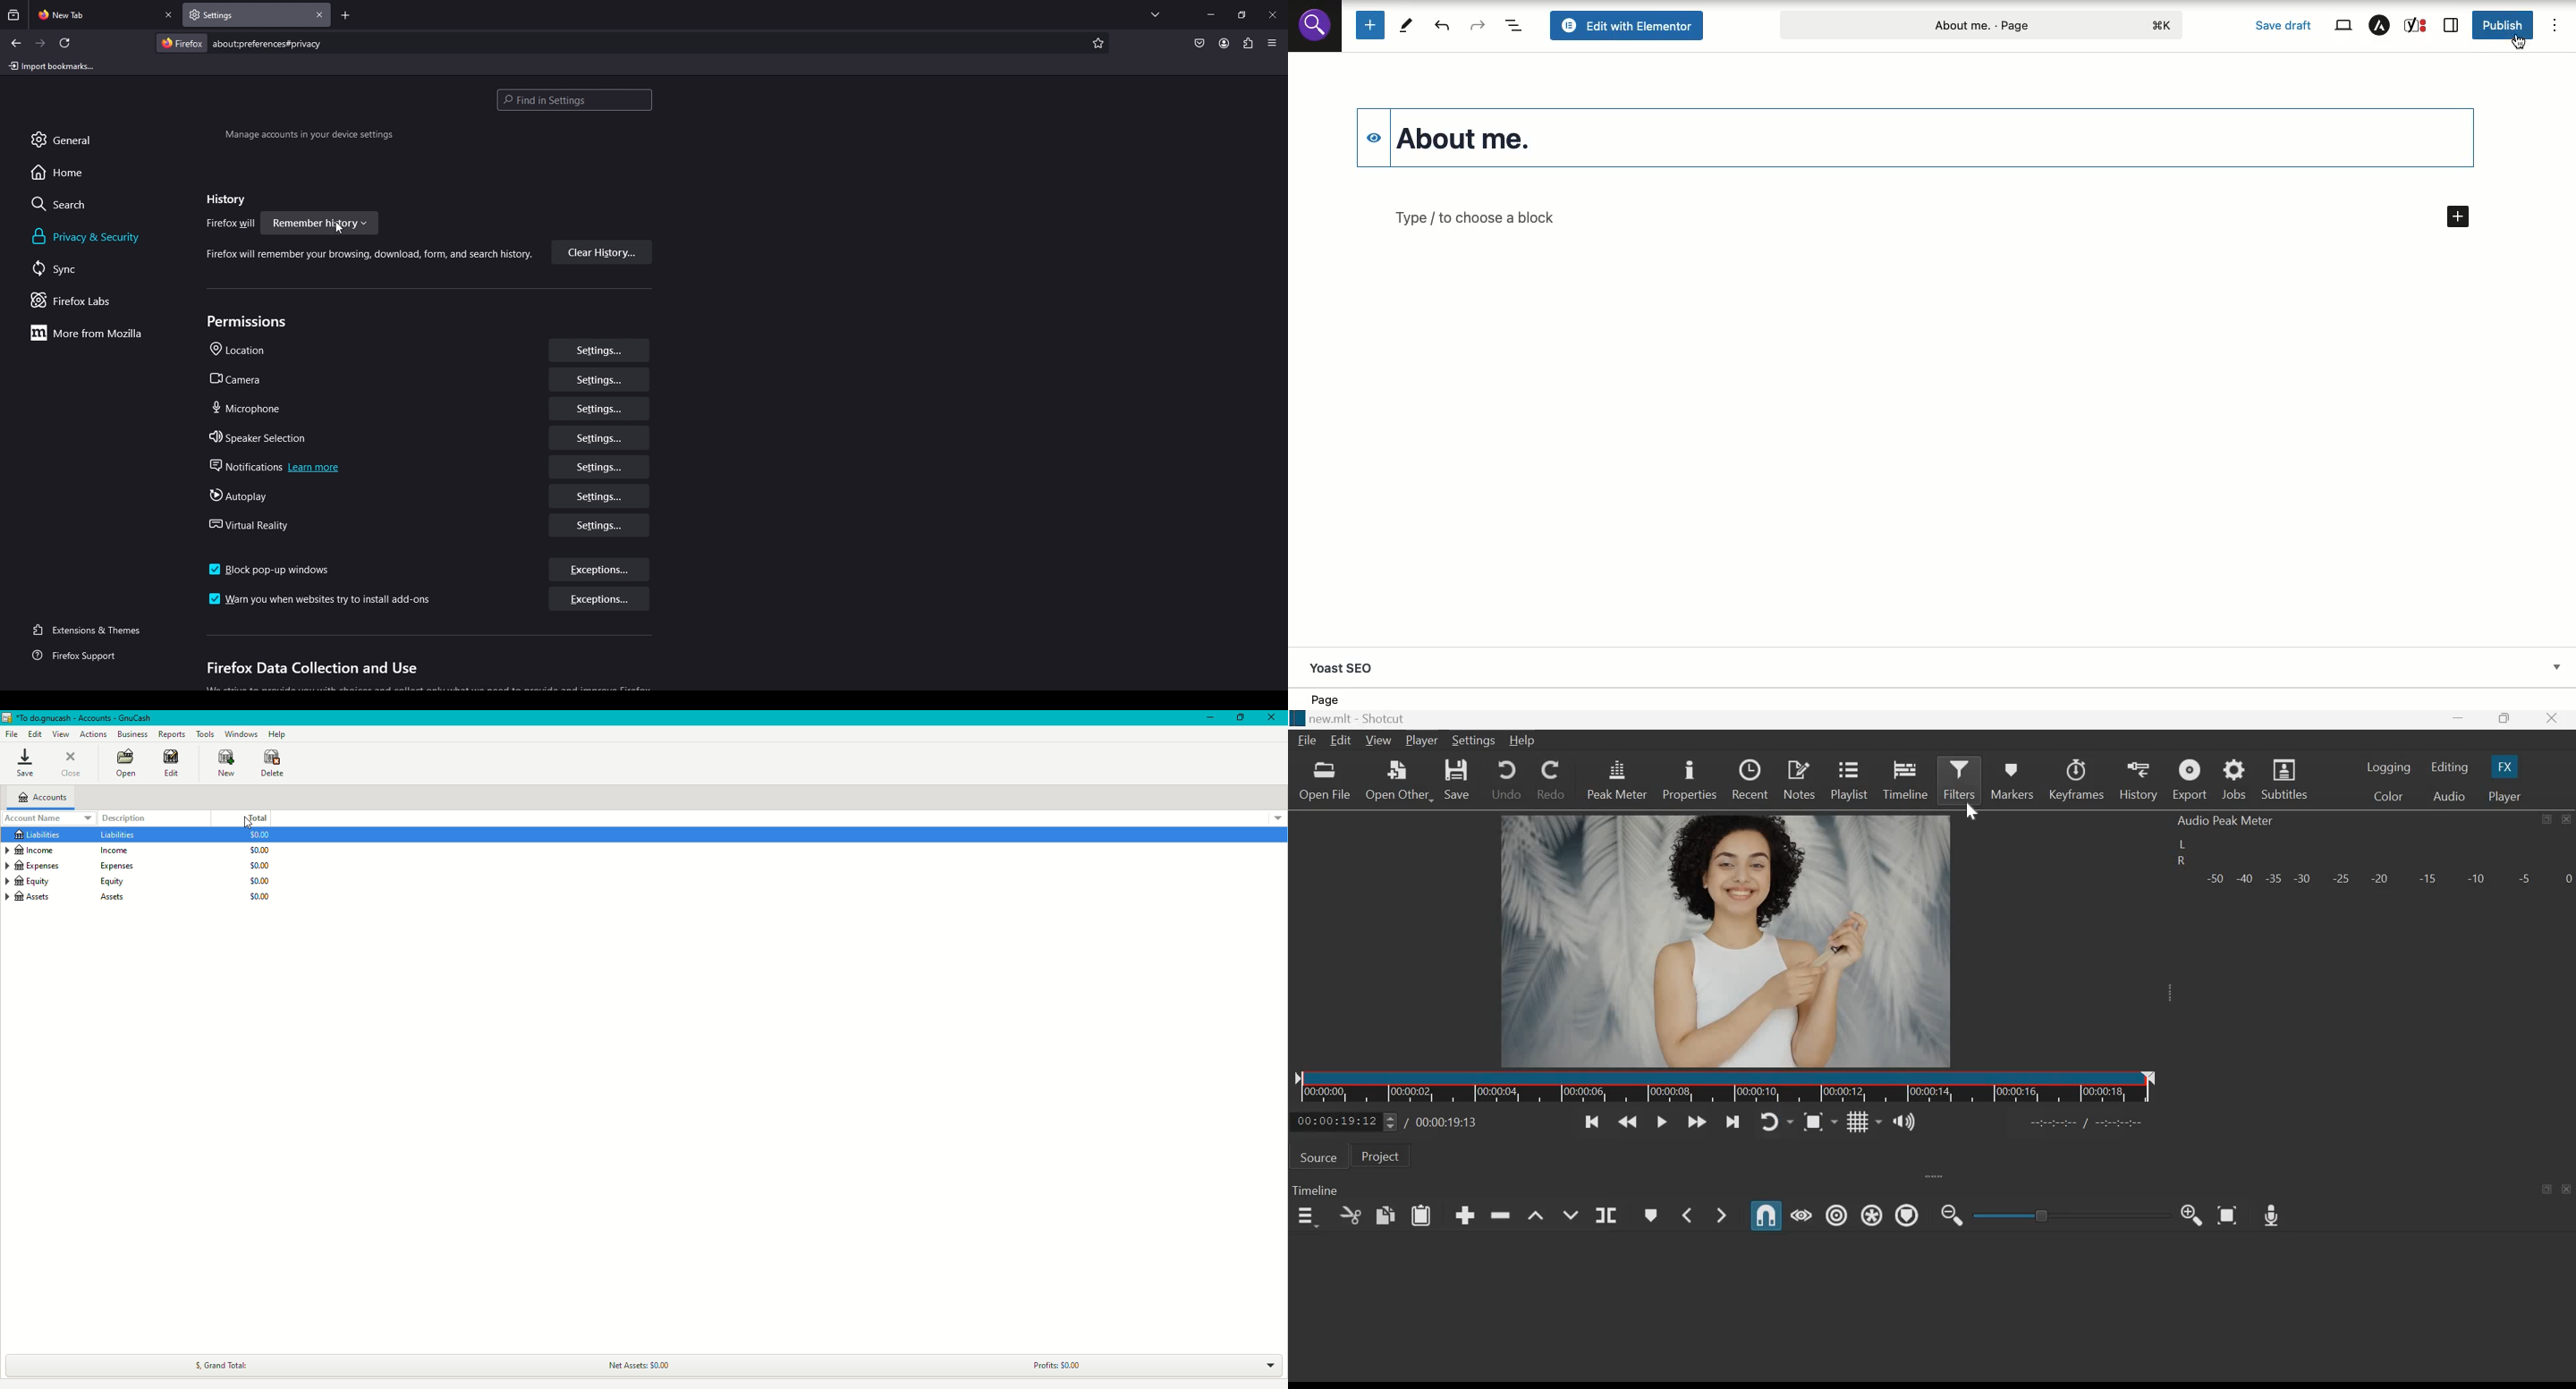  What do you see at coordinates (36, 734) in the screenshot?
I see `Edit` at bounding box center [36, 734].